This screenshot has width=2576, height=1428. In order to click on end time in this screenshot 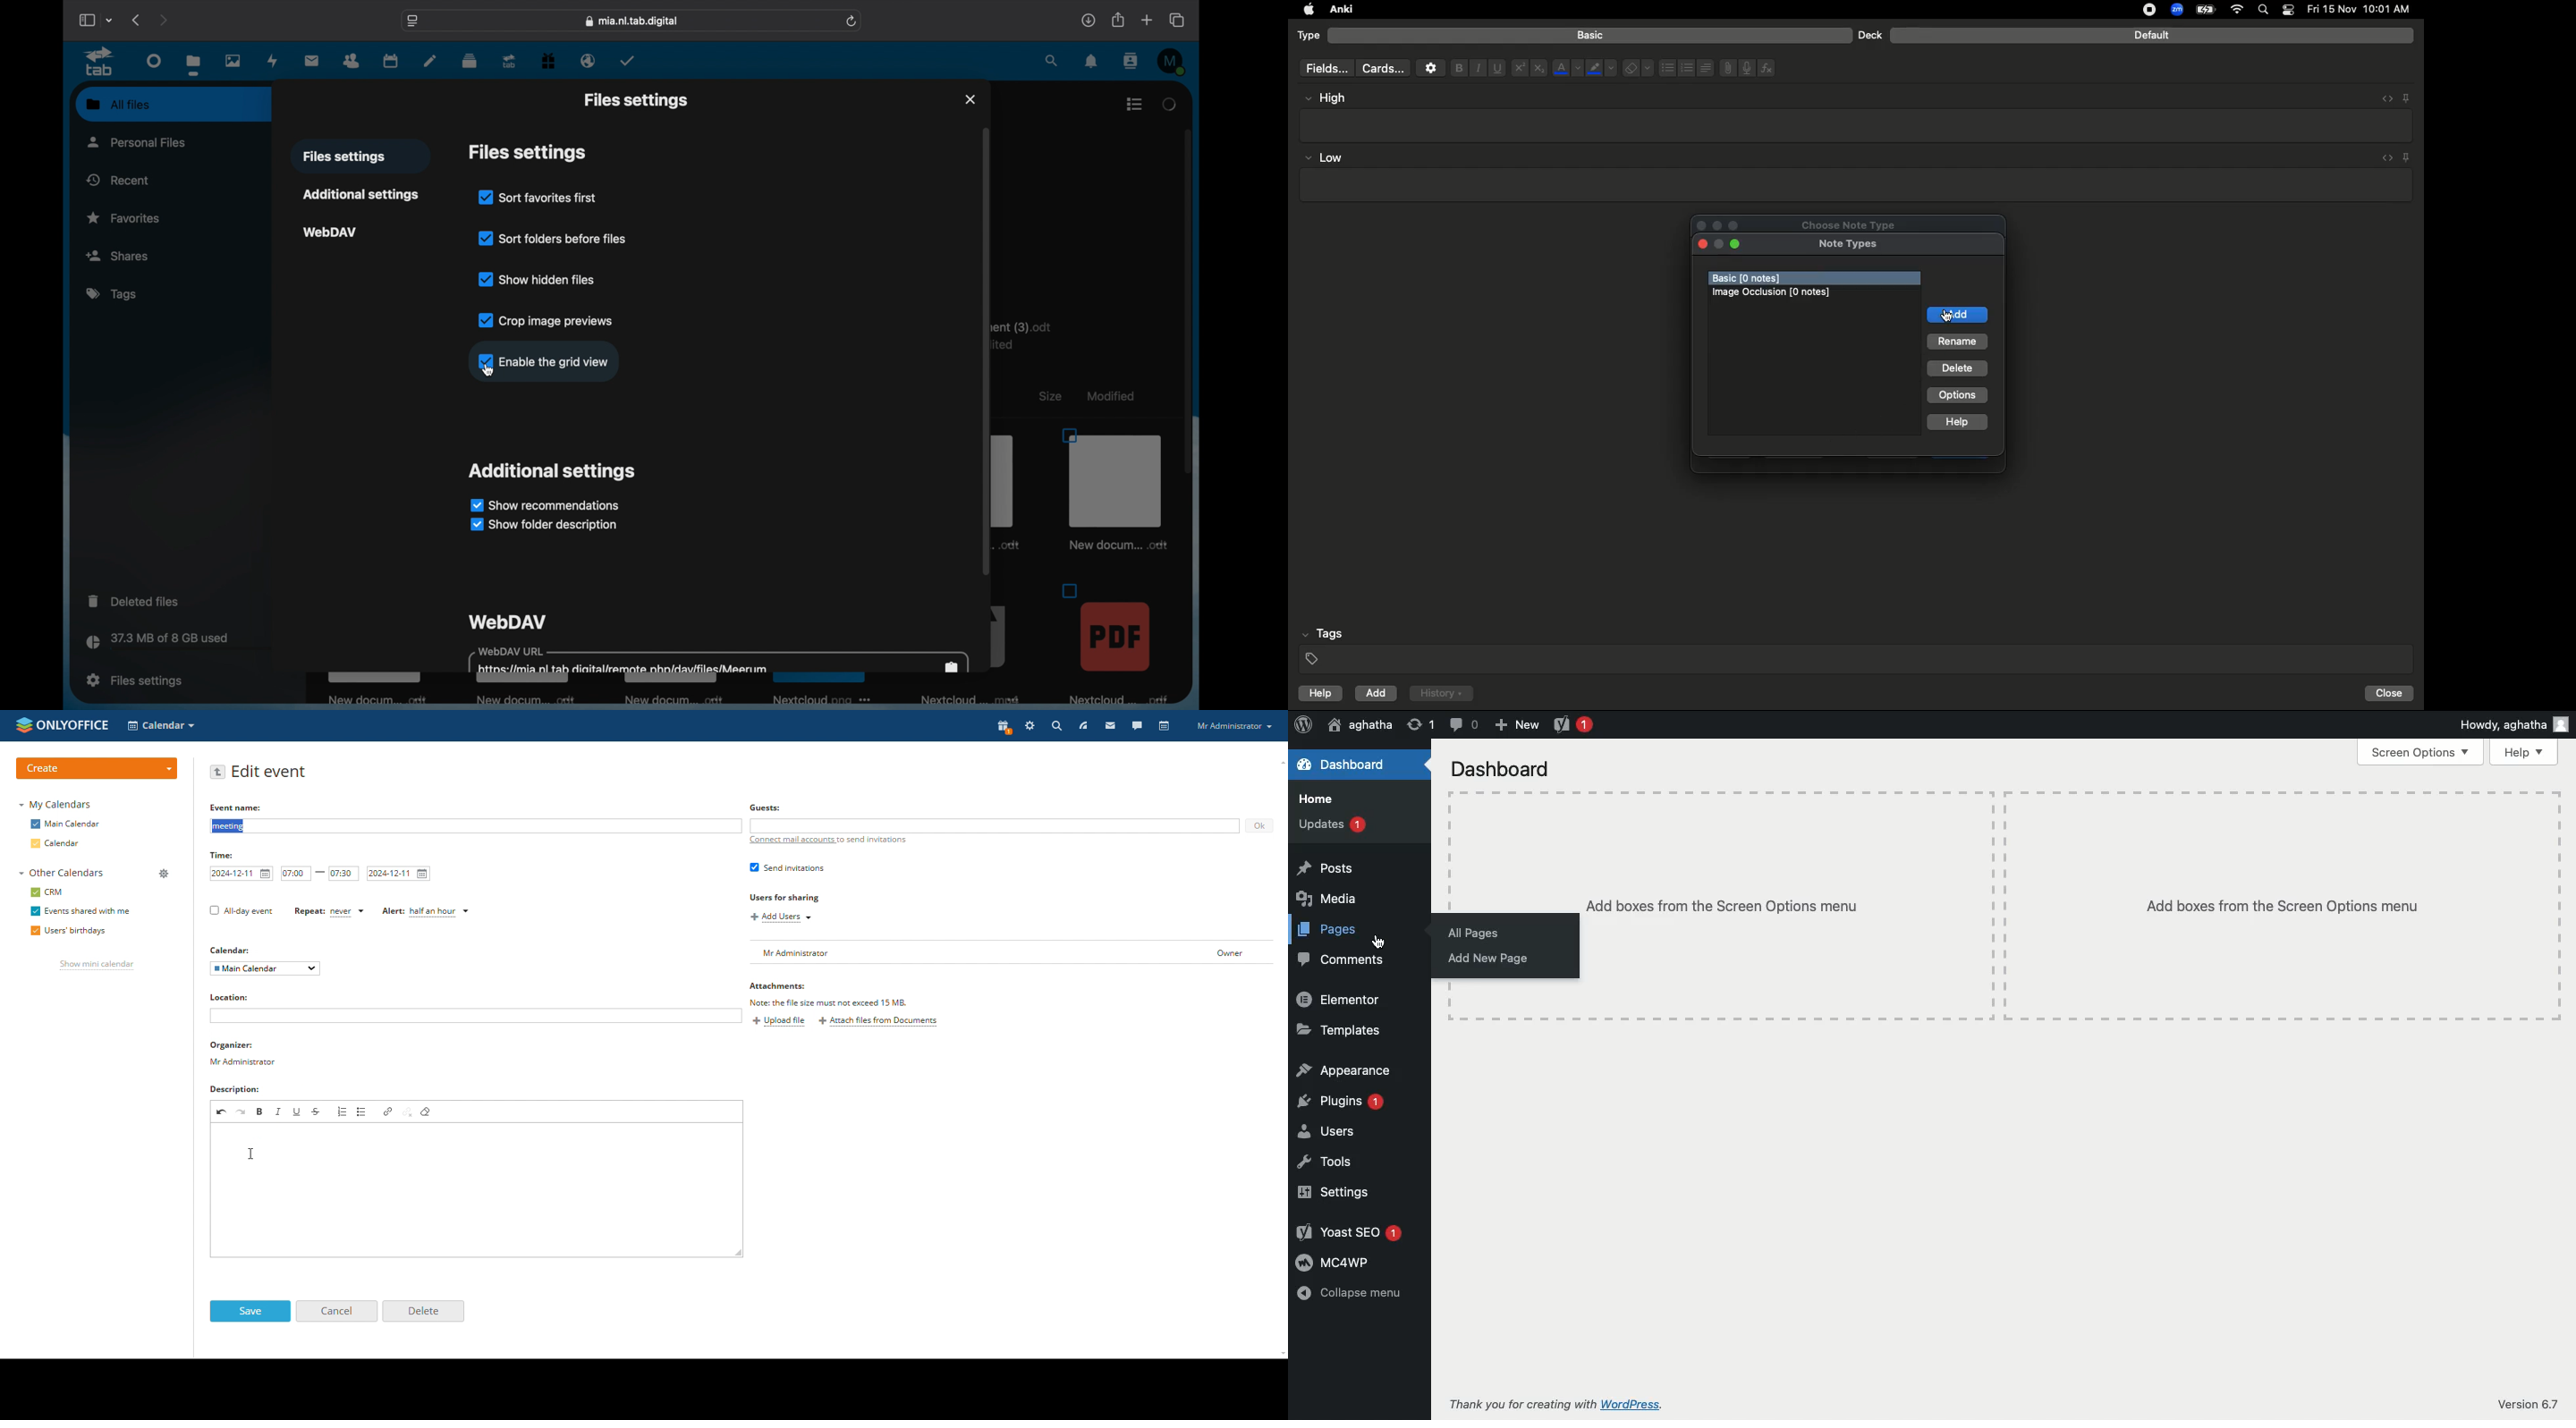, I will do `click(343, 873)`.